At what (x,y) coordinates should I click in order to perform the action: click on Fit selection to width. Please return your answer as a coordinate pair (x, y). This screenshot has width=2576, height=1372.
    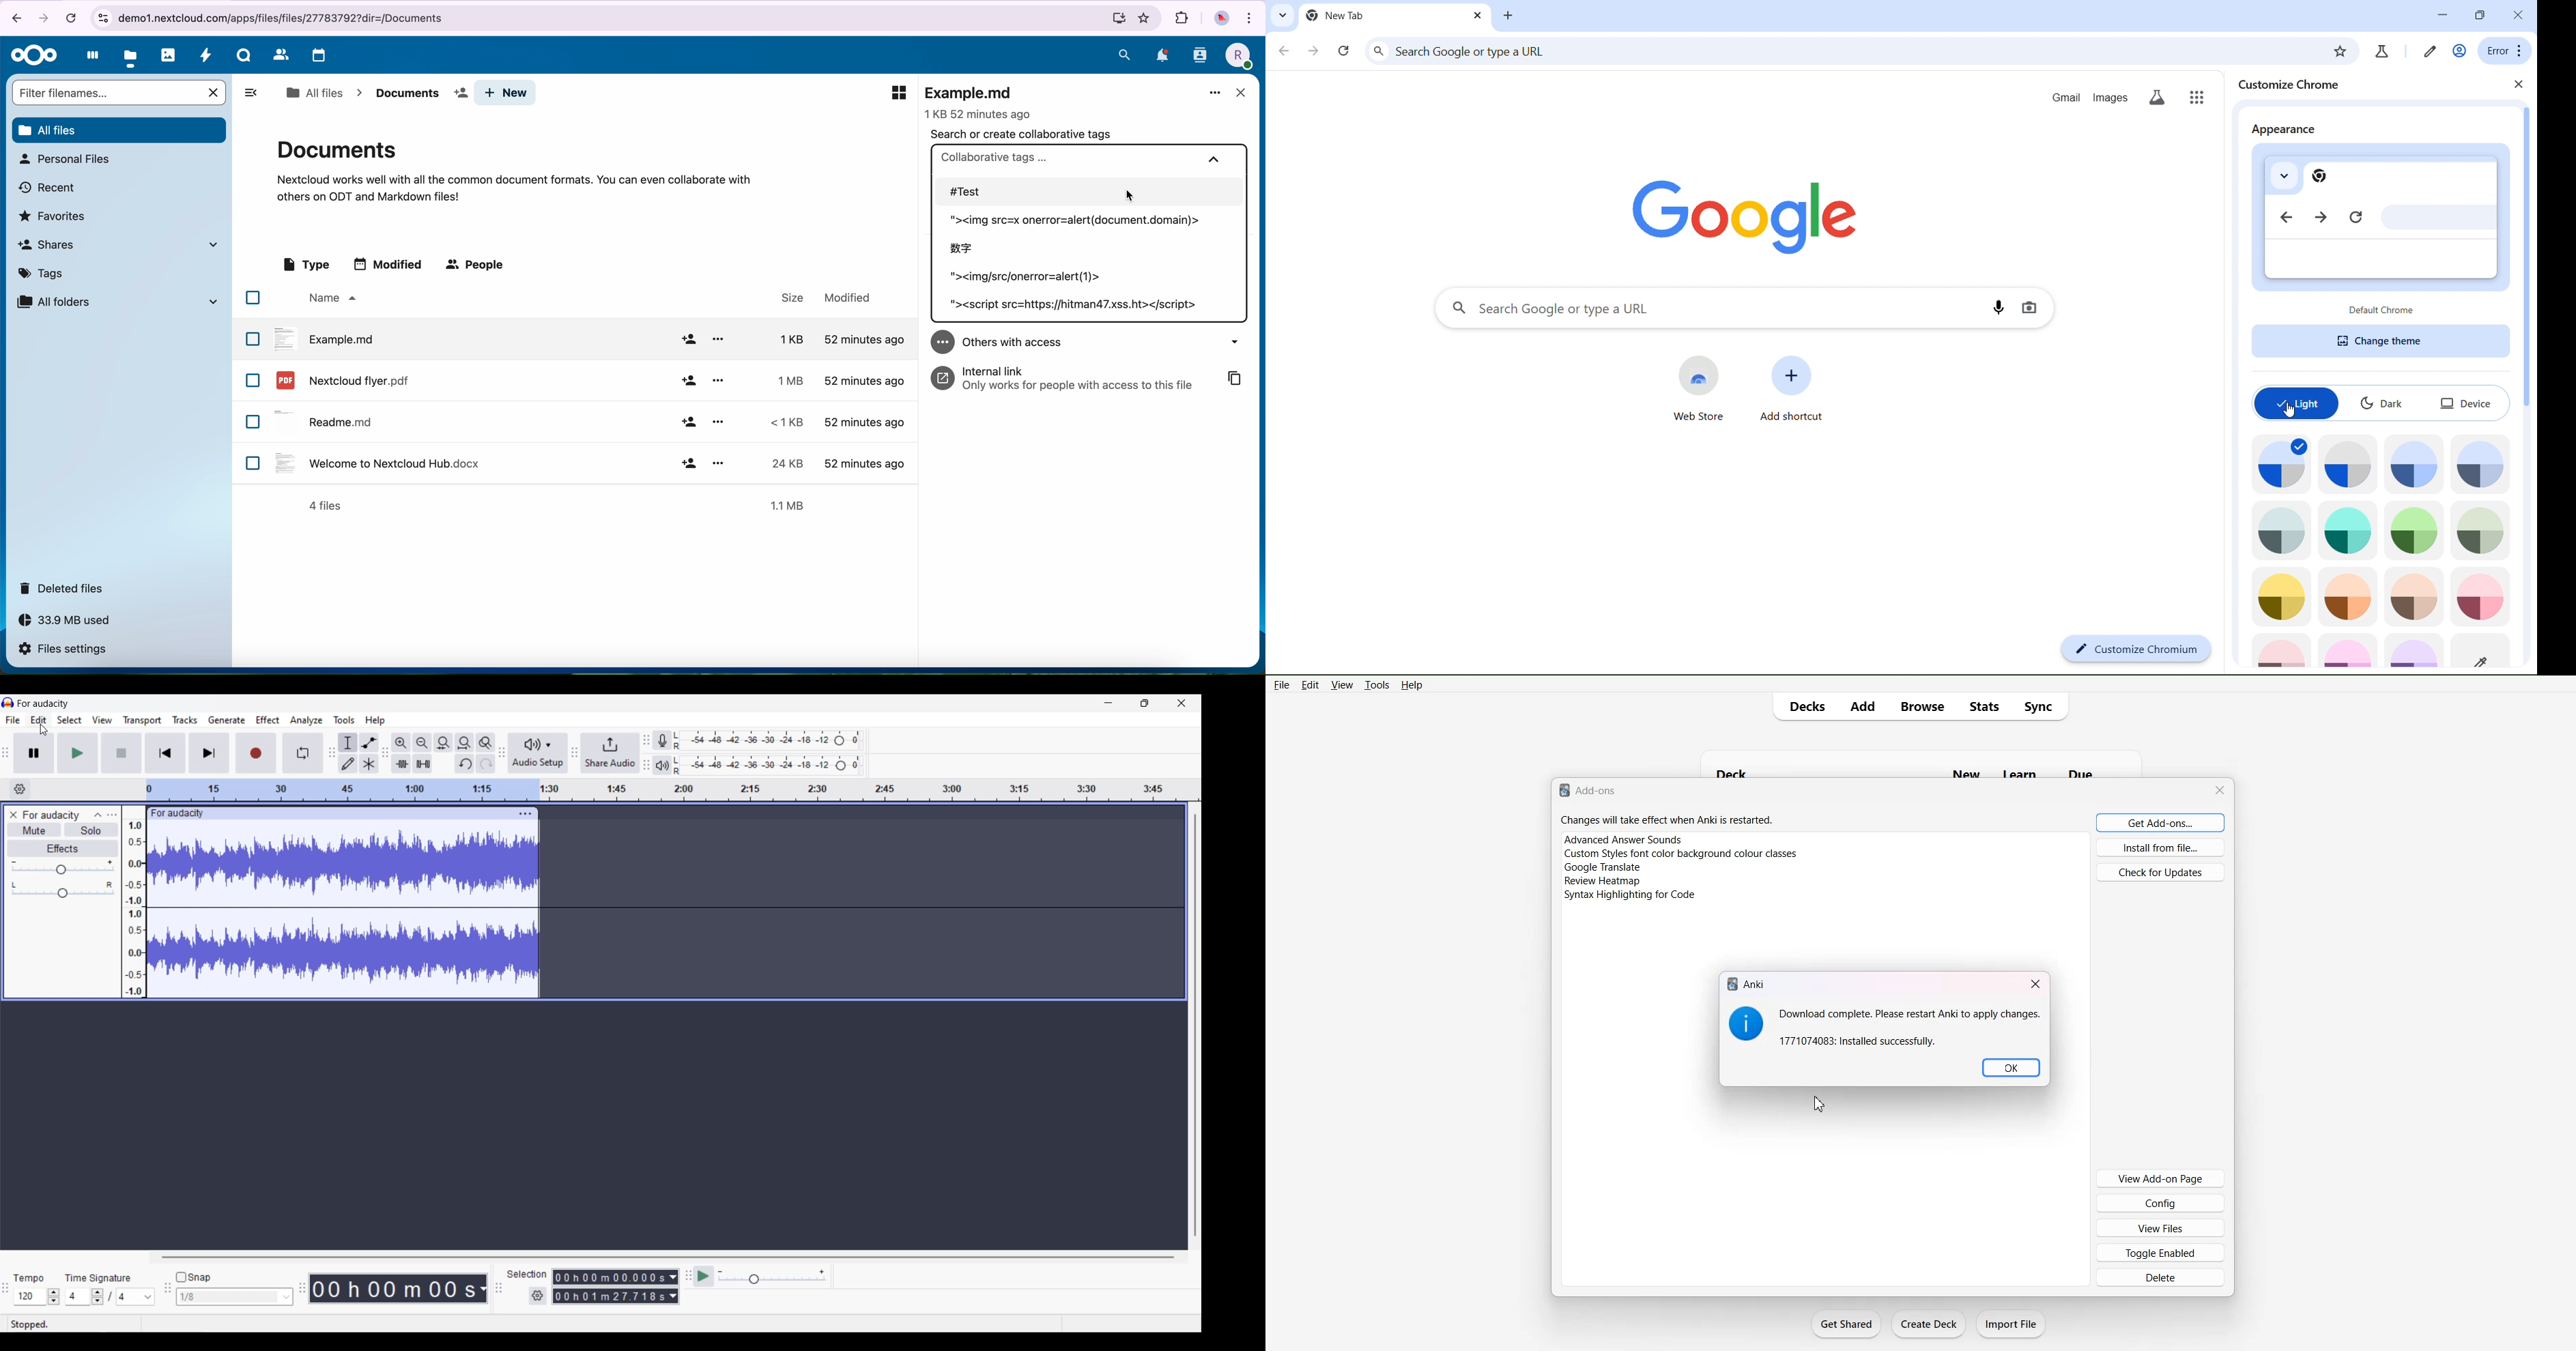
    Looking at the image, I should click on (444, 742).